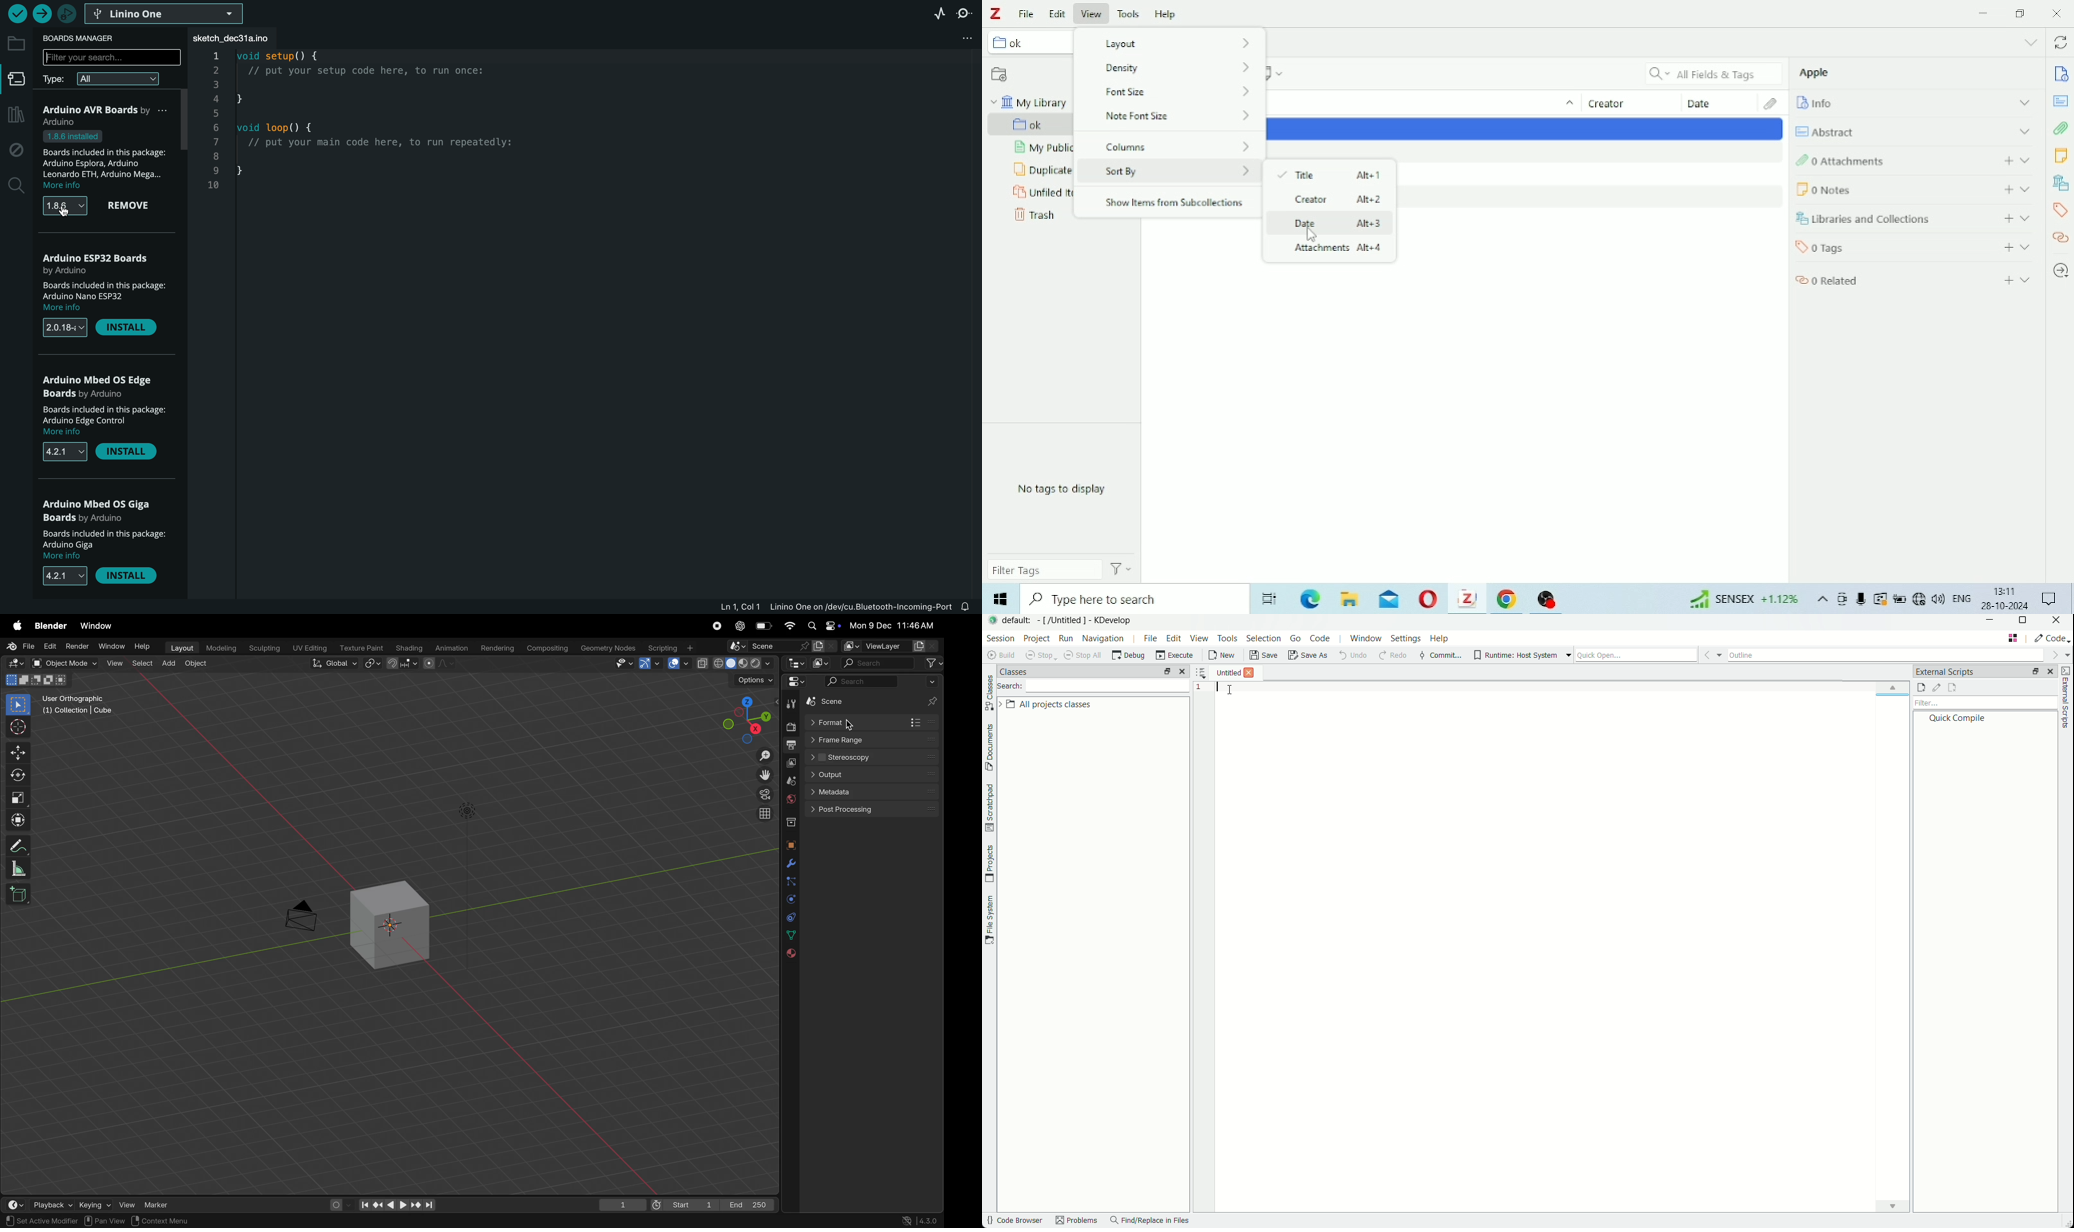  I want to click on cursor, so click(852, 722).